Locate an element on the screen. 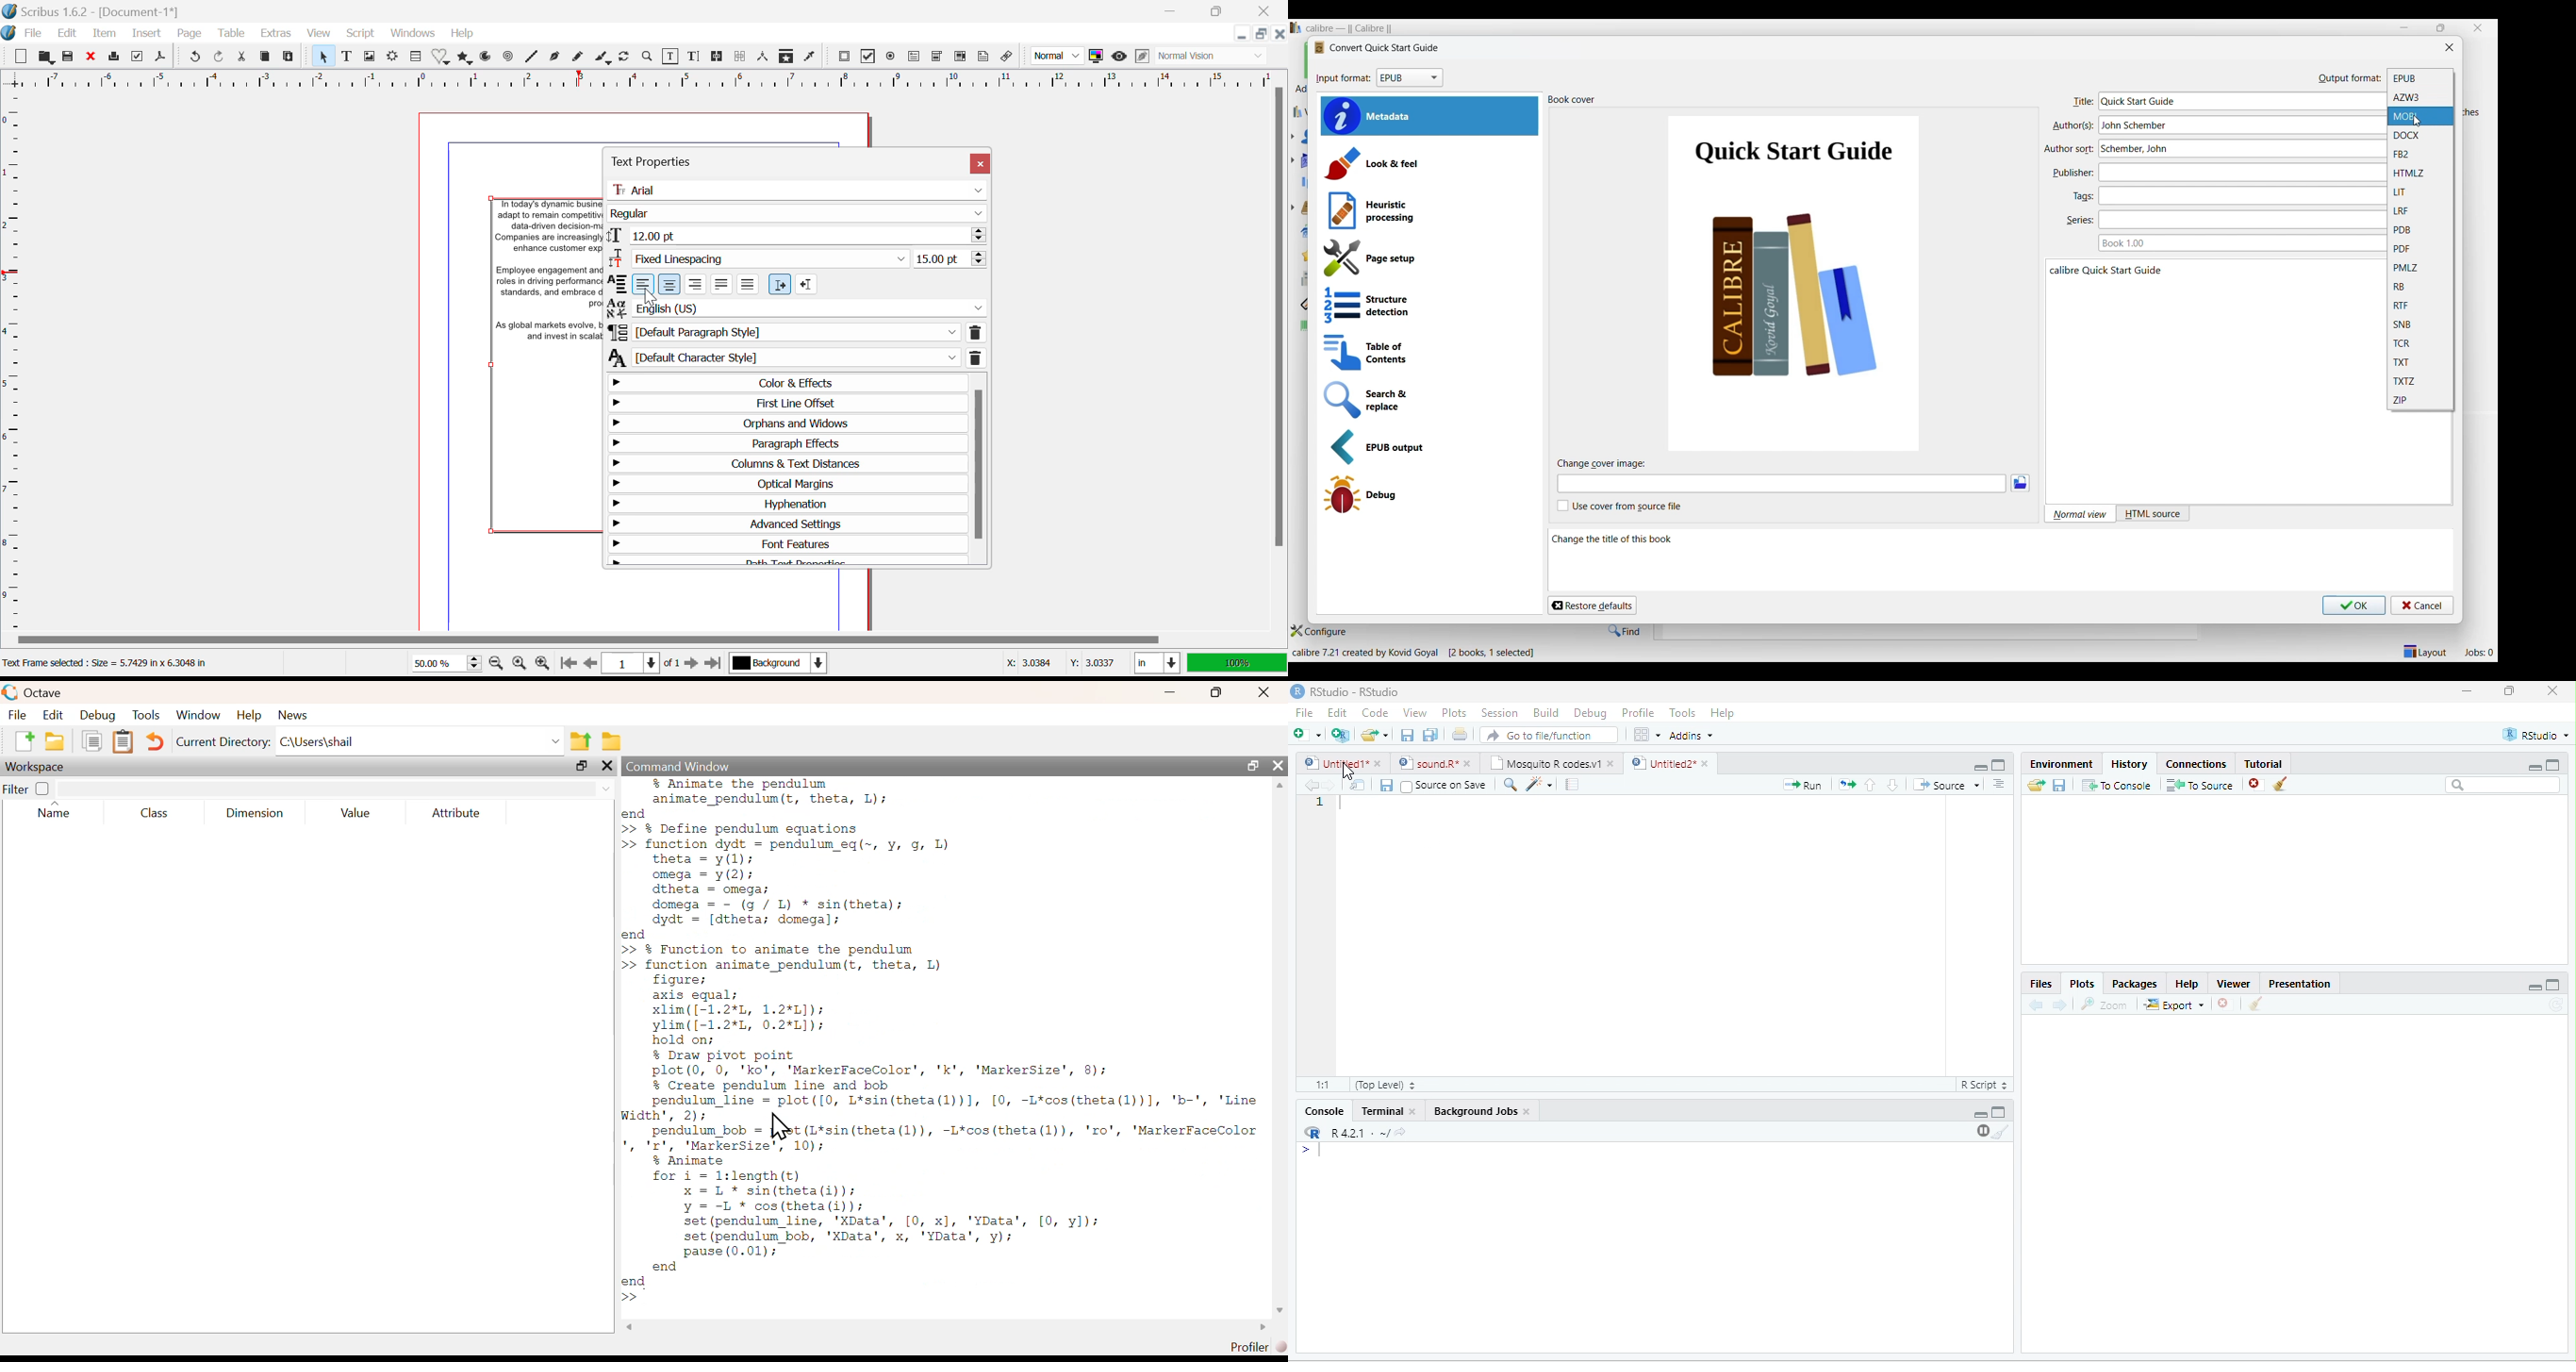  Source is located at coordinates (1946, 785).